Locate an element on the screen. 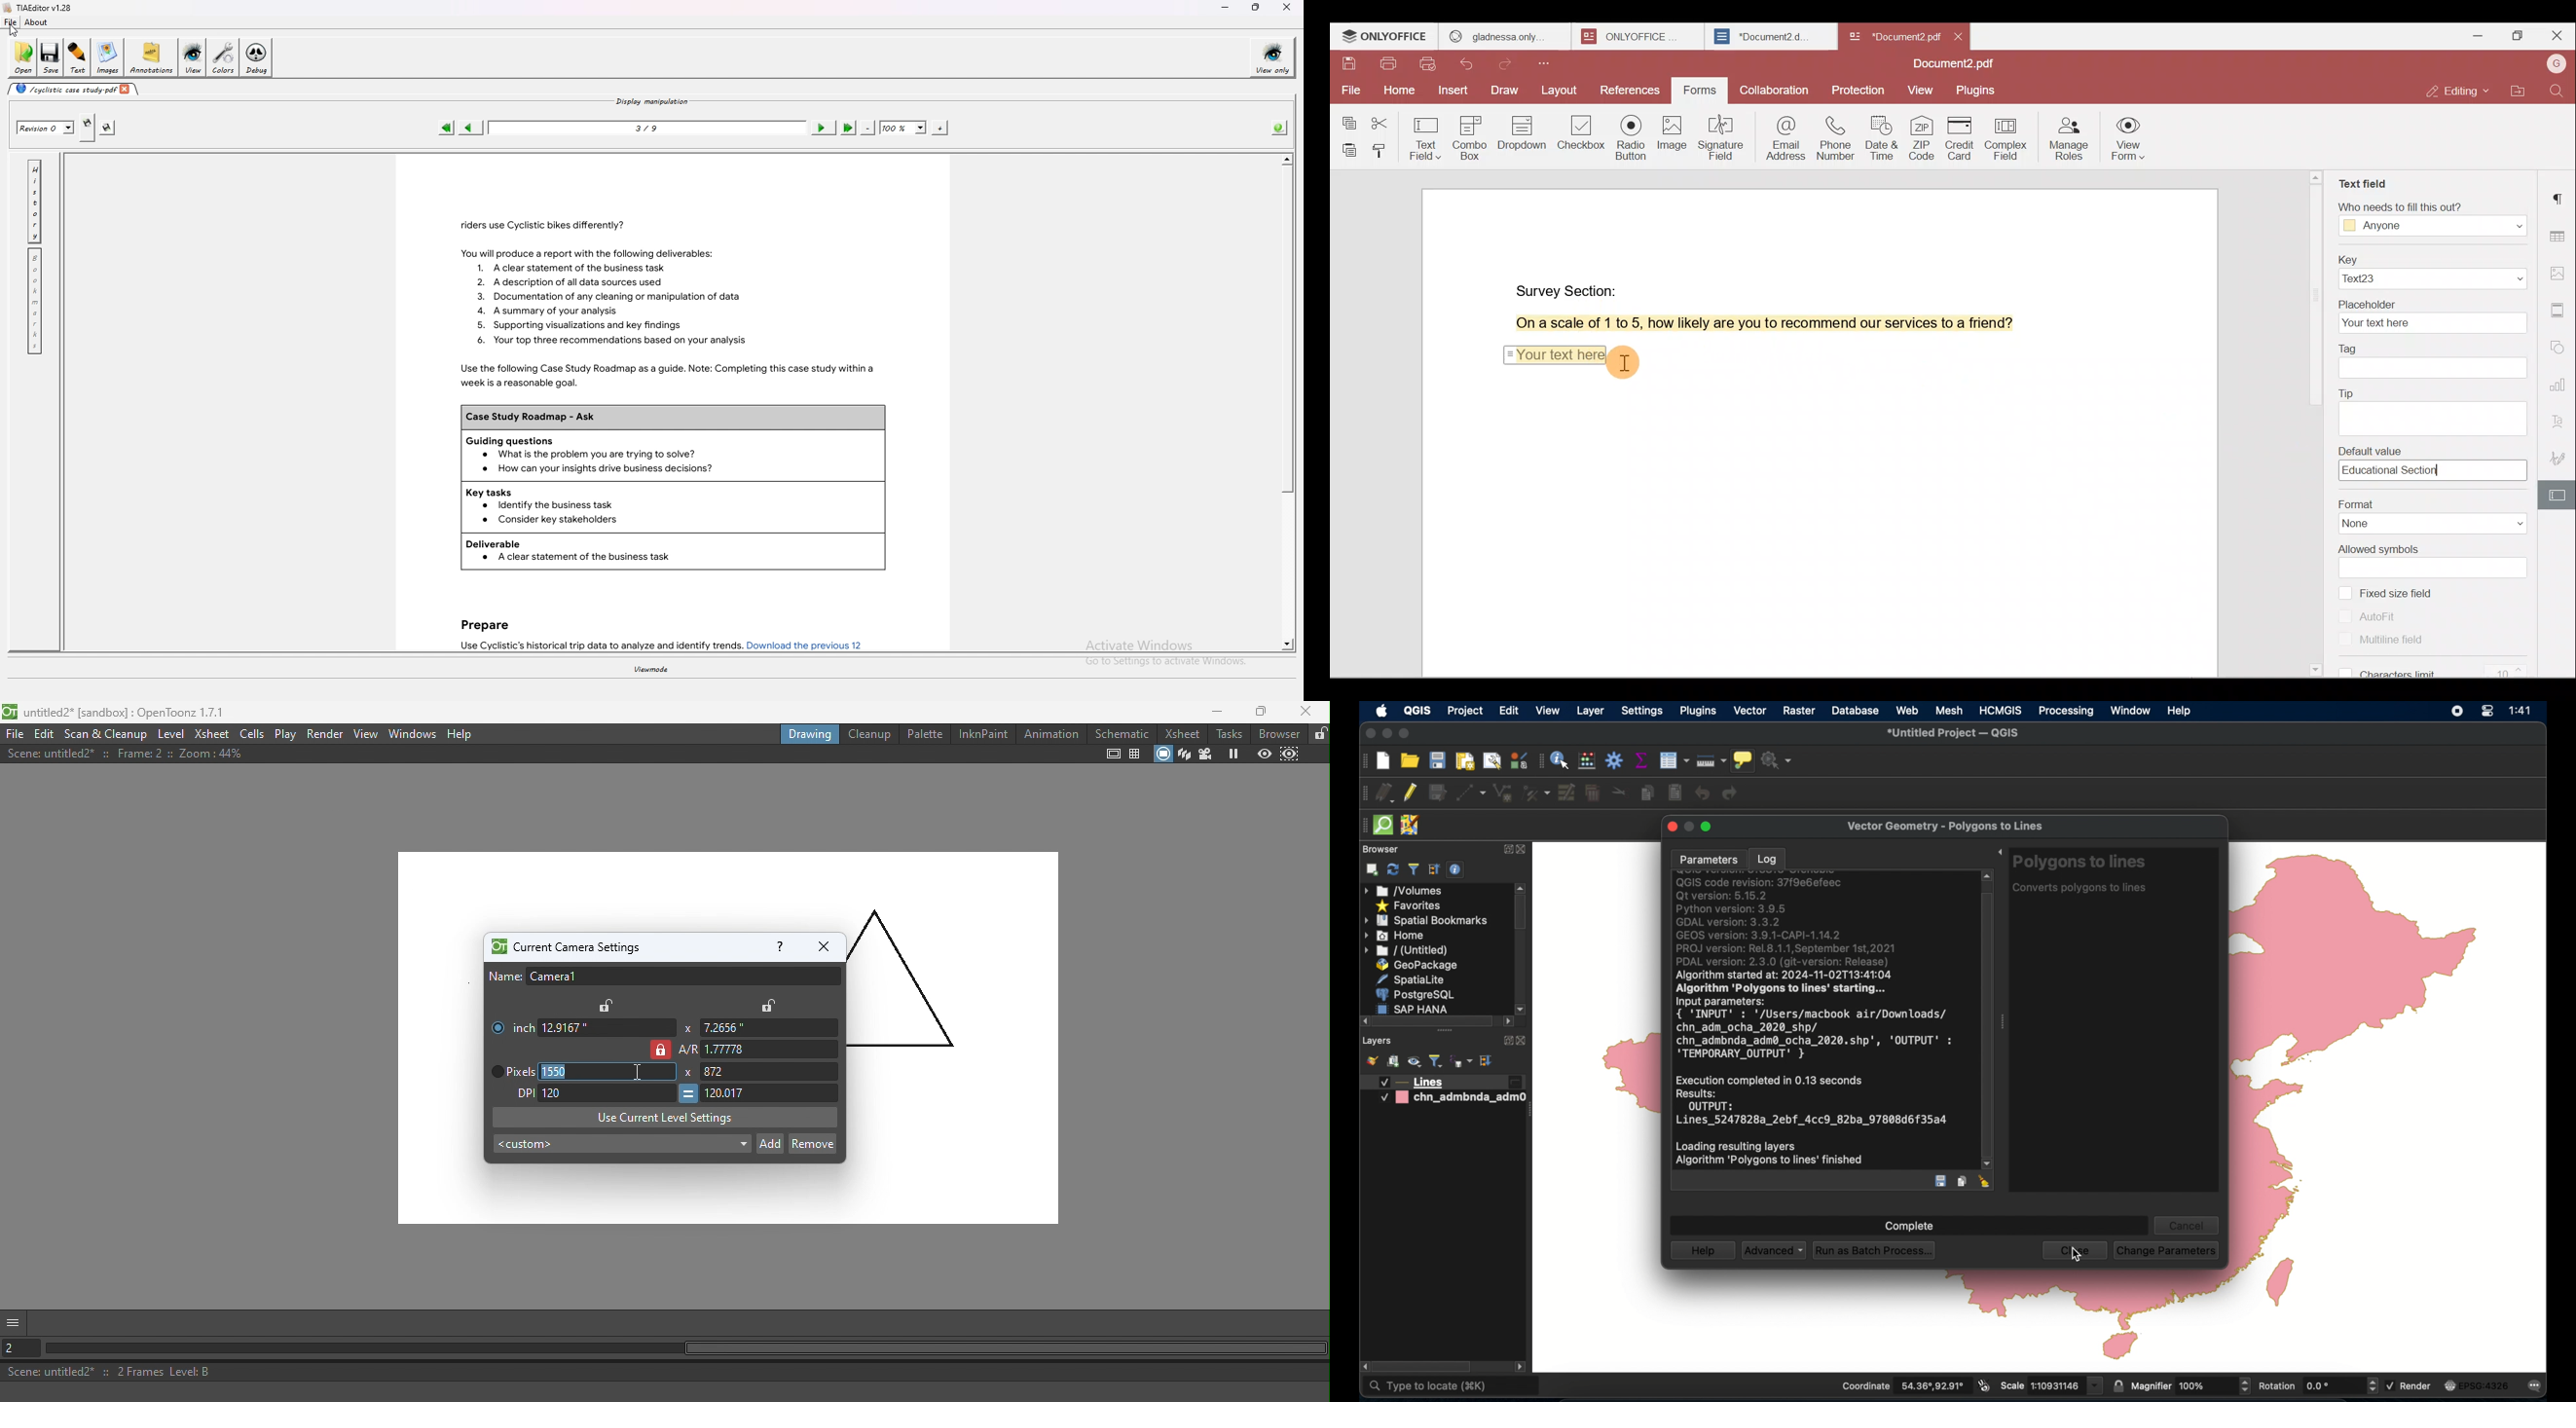  Document2.pdf is located at coordinates (1892, 36).